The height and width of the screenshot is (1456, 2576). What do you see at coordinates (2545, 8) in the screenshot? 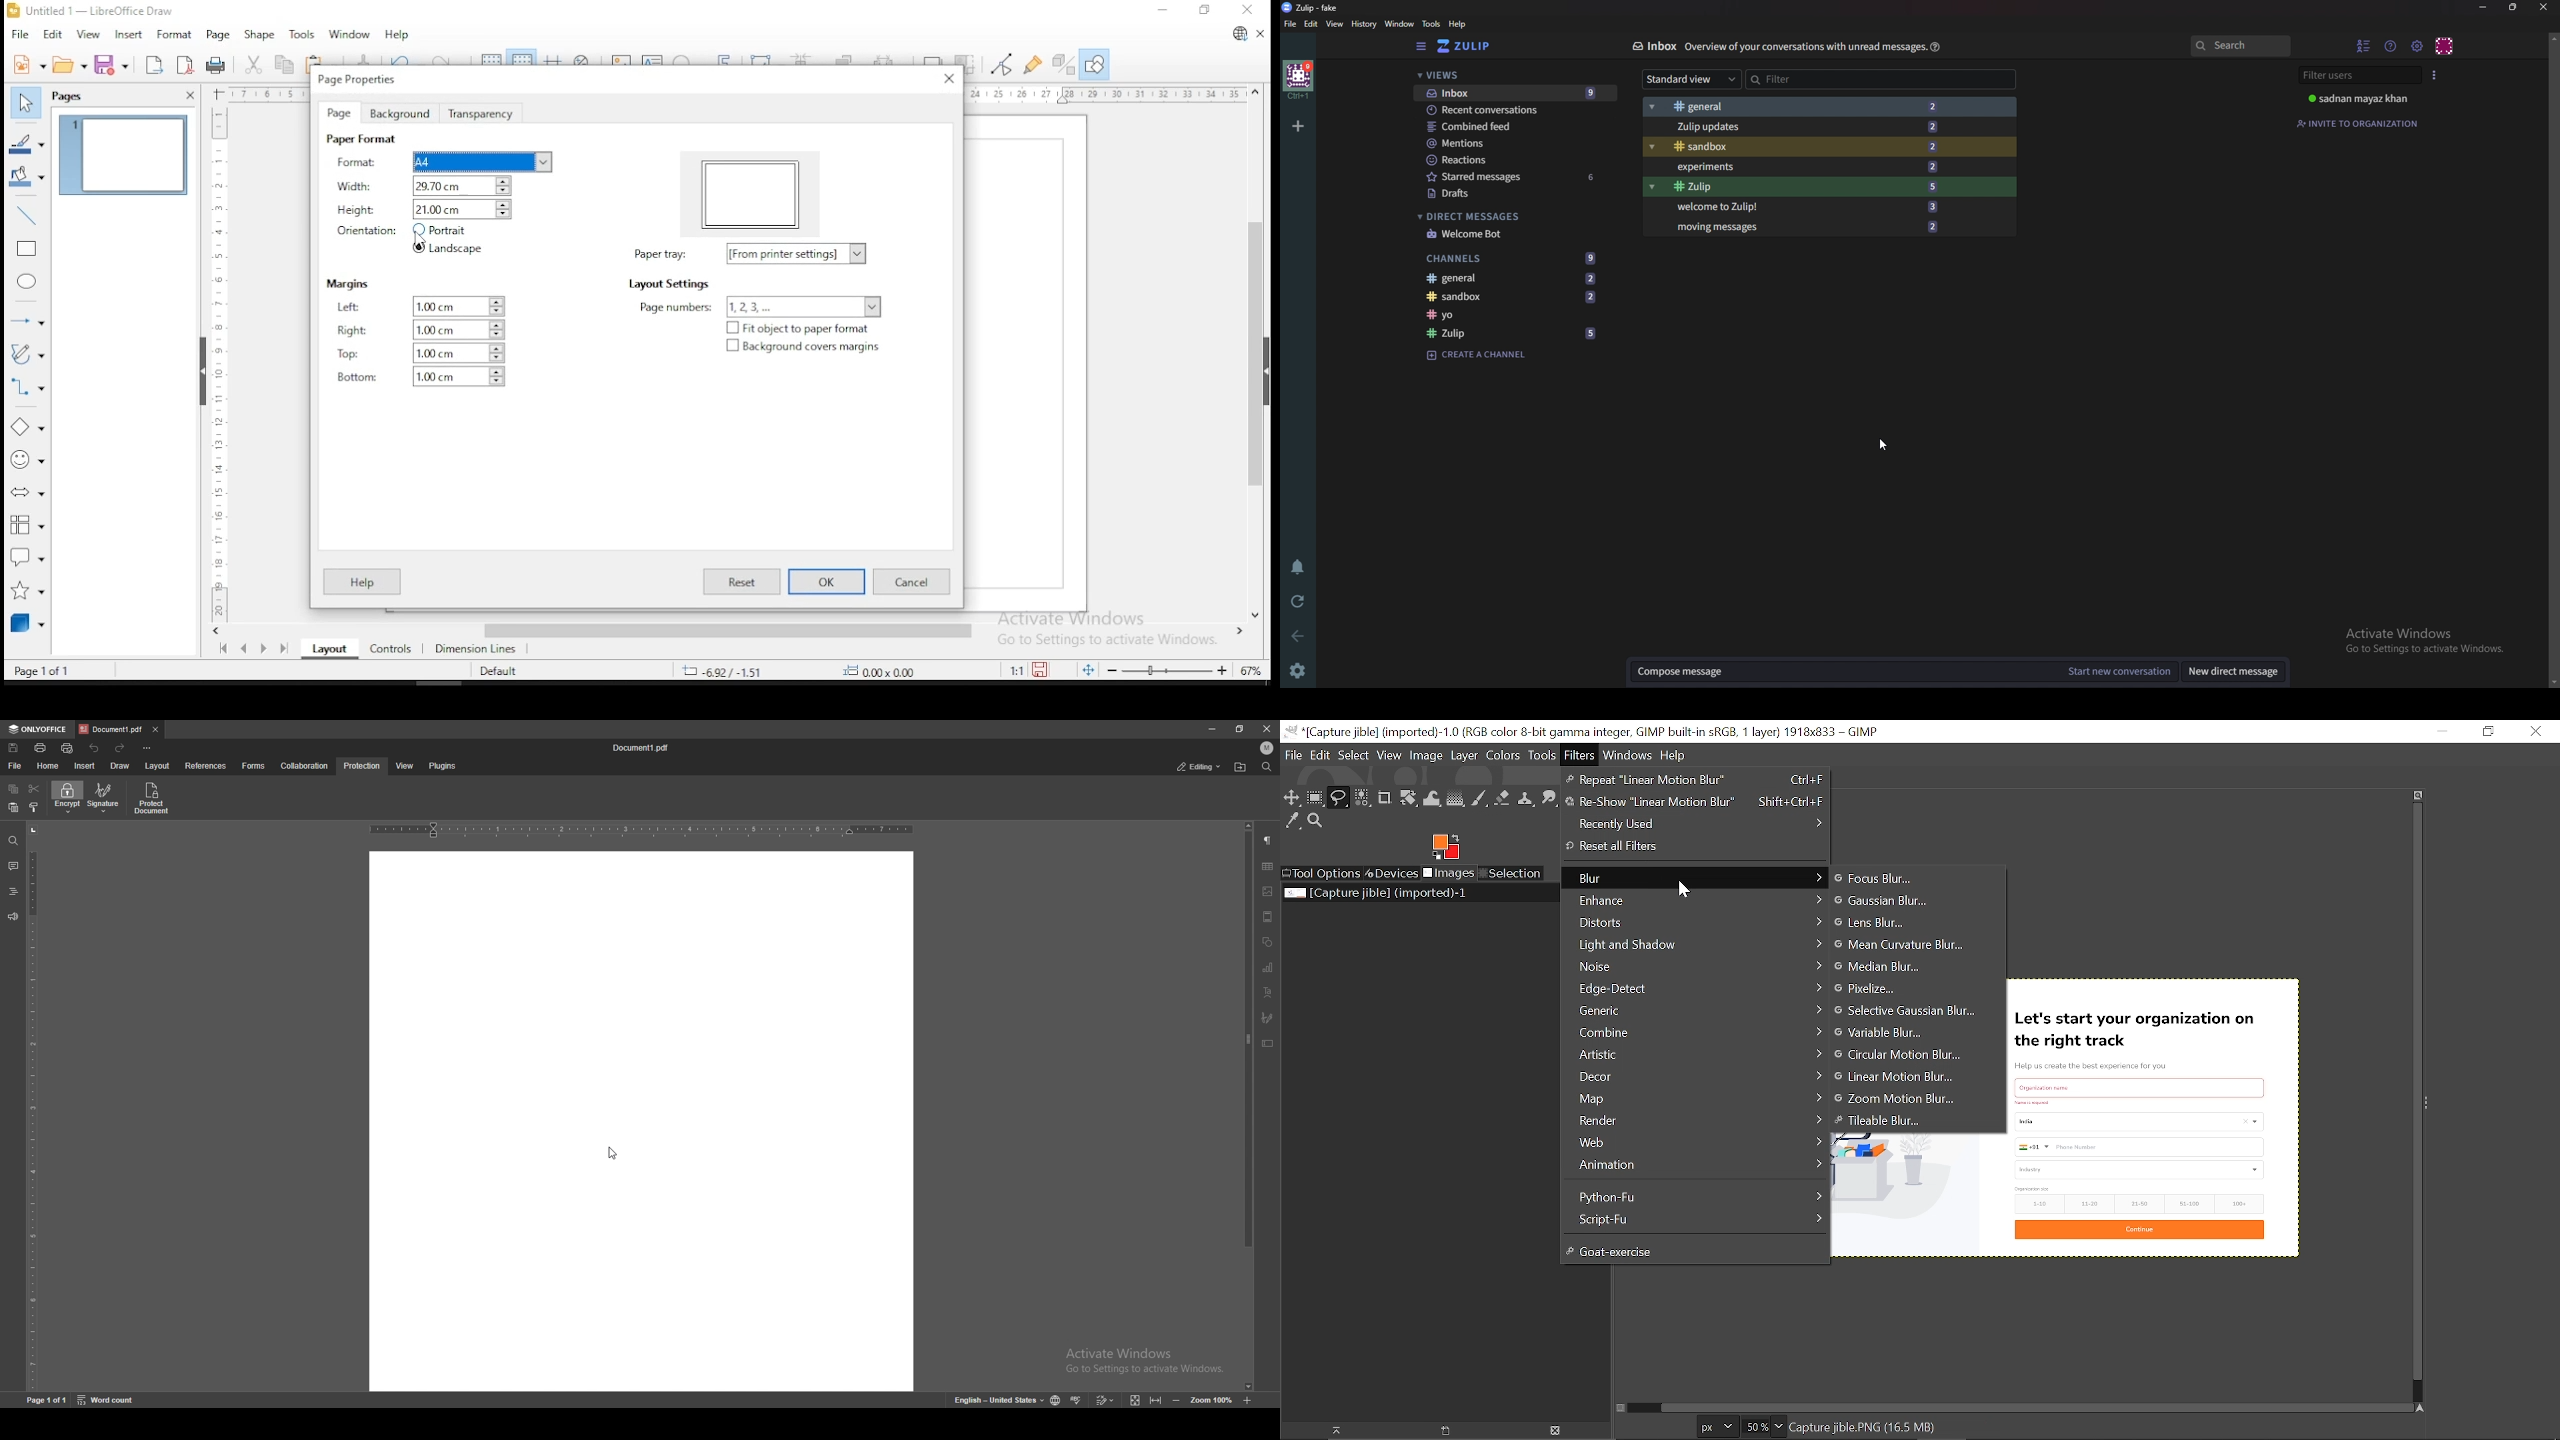
I see `close` at bounding box center [2545, 8].